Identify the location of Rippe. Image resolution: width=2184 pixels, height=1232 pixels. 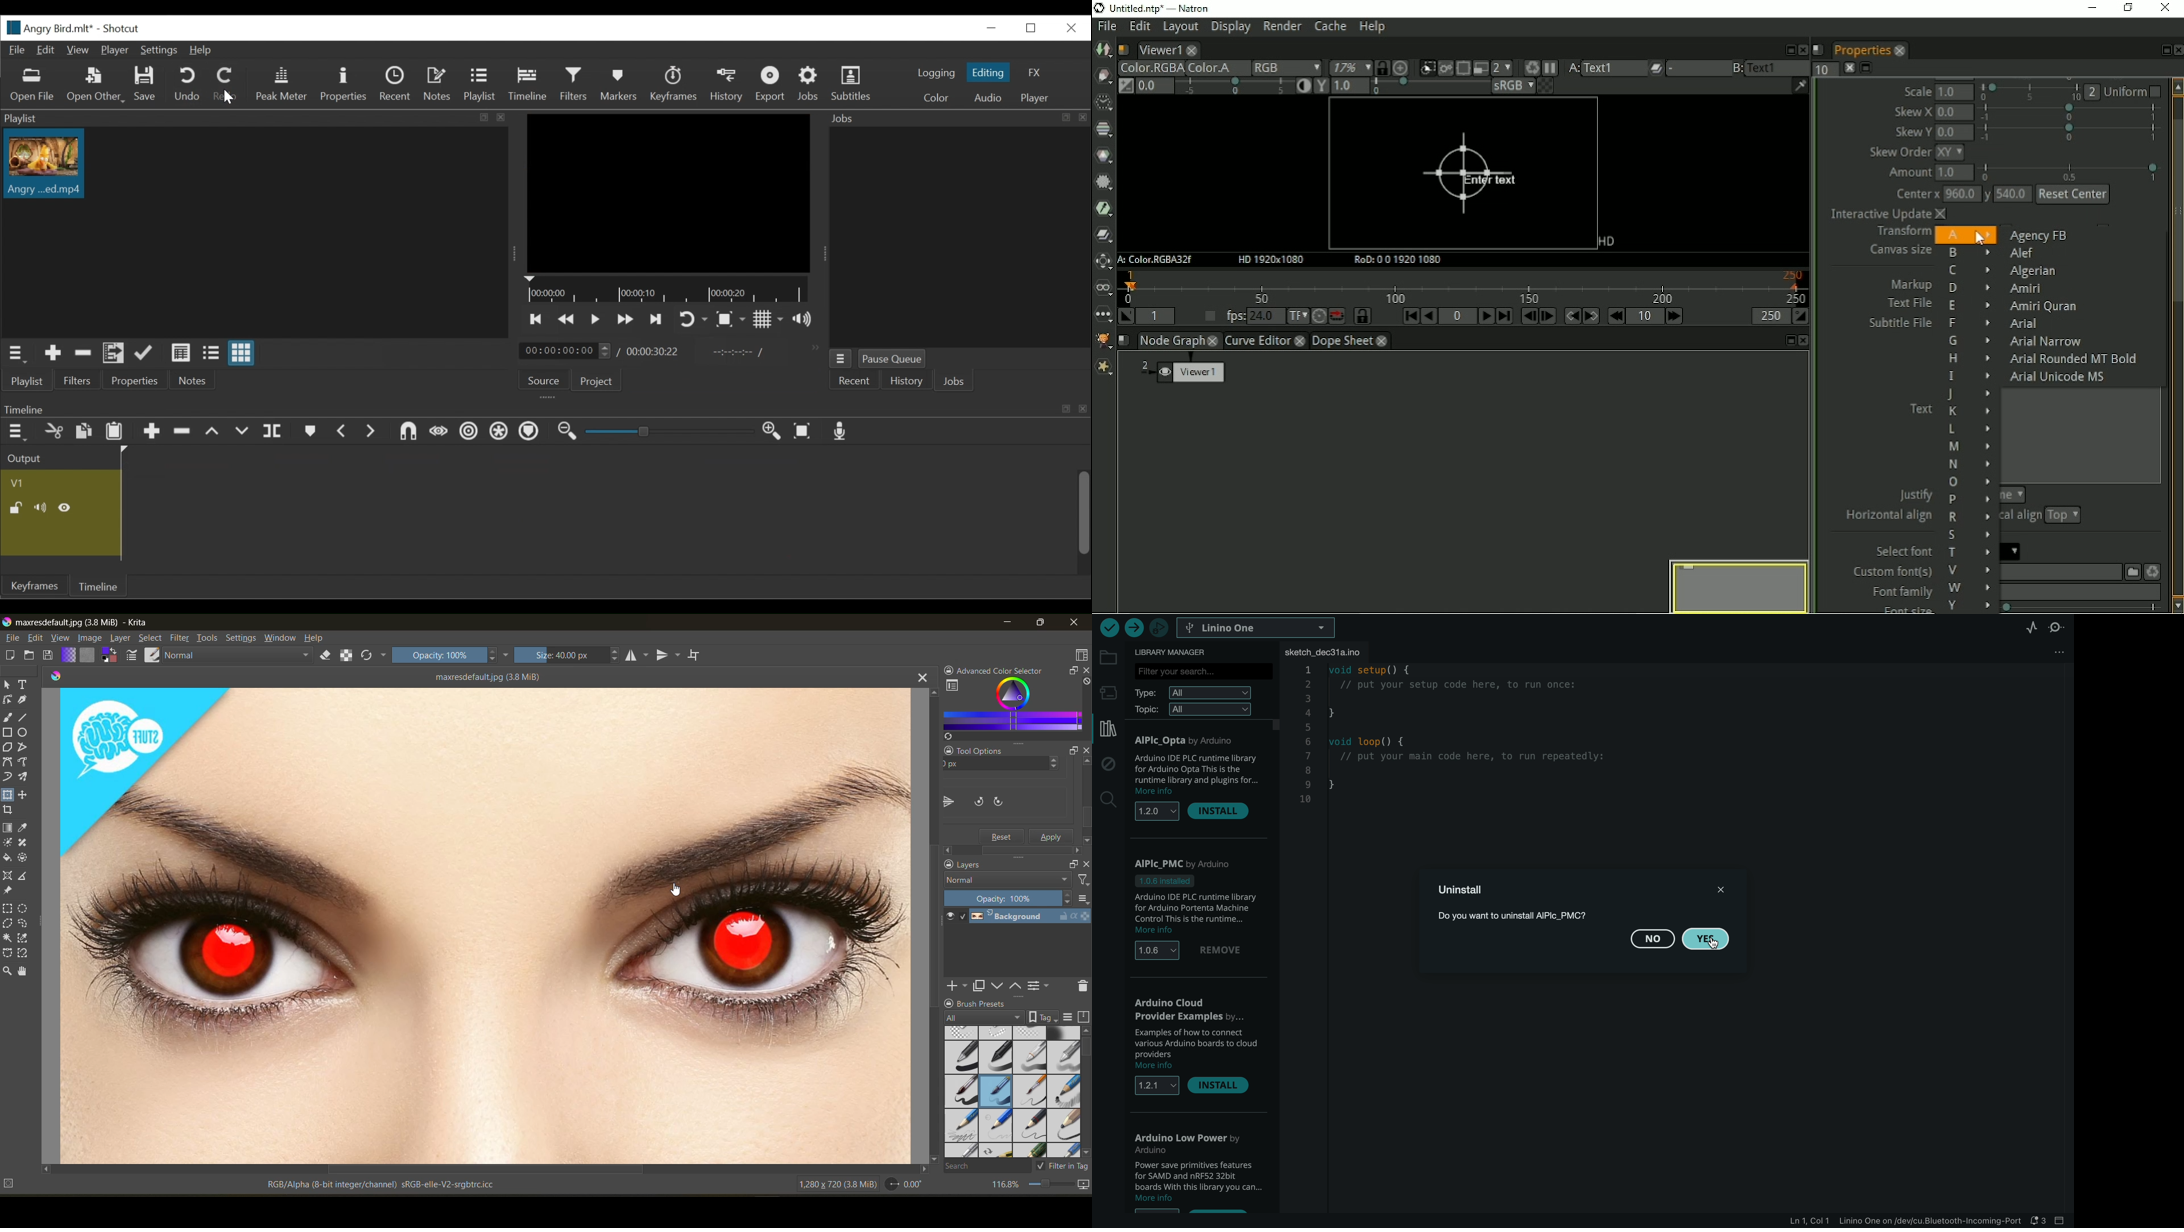
(468, 433).